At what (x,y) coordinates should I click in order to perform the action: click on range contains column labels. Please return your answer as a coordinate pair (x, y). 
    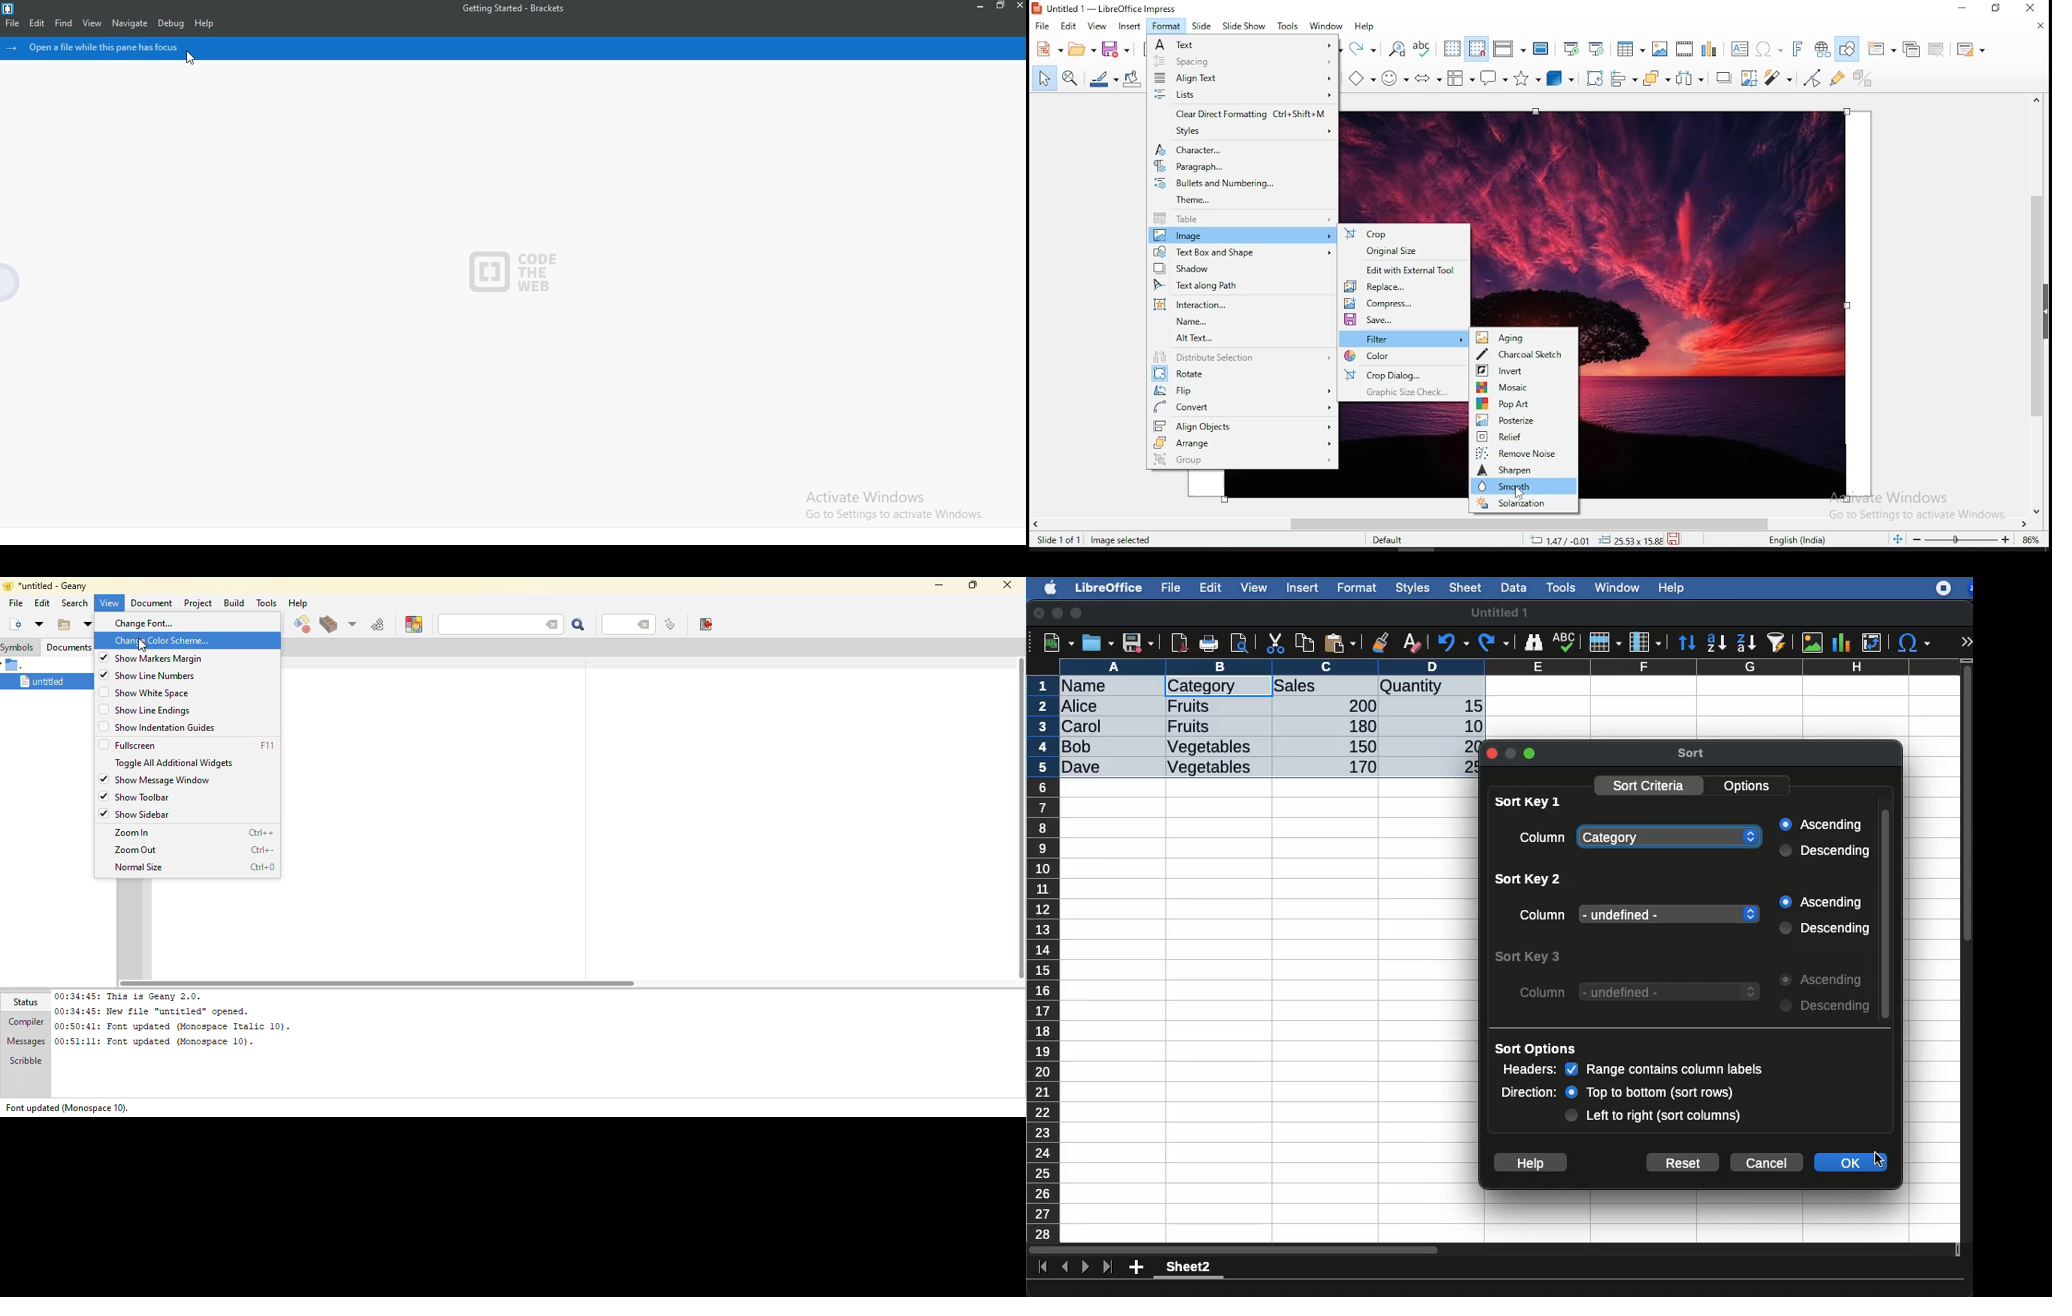
    Looking at the image, I should click on (1665, 1068).